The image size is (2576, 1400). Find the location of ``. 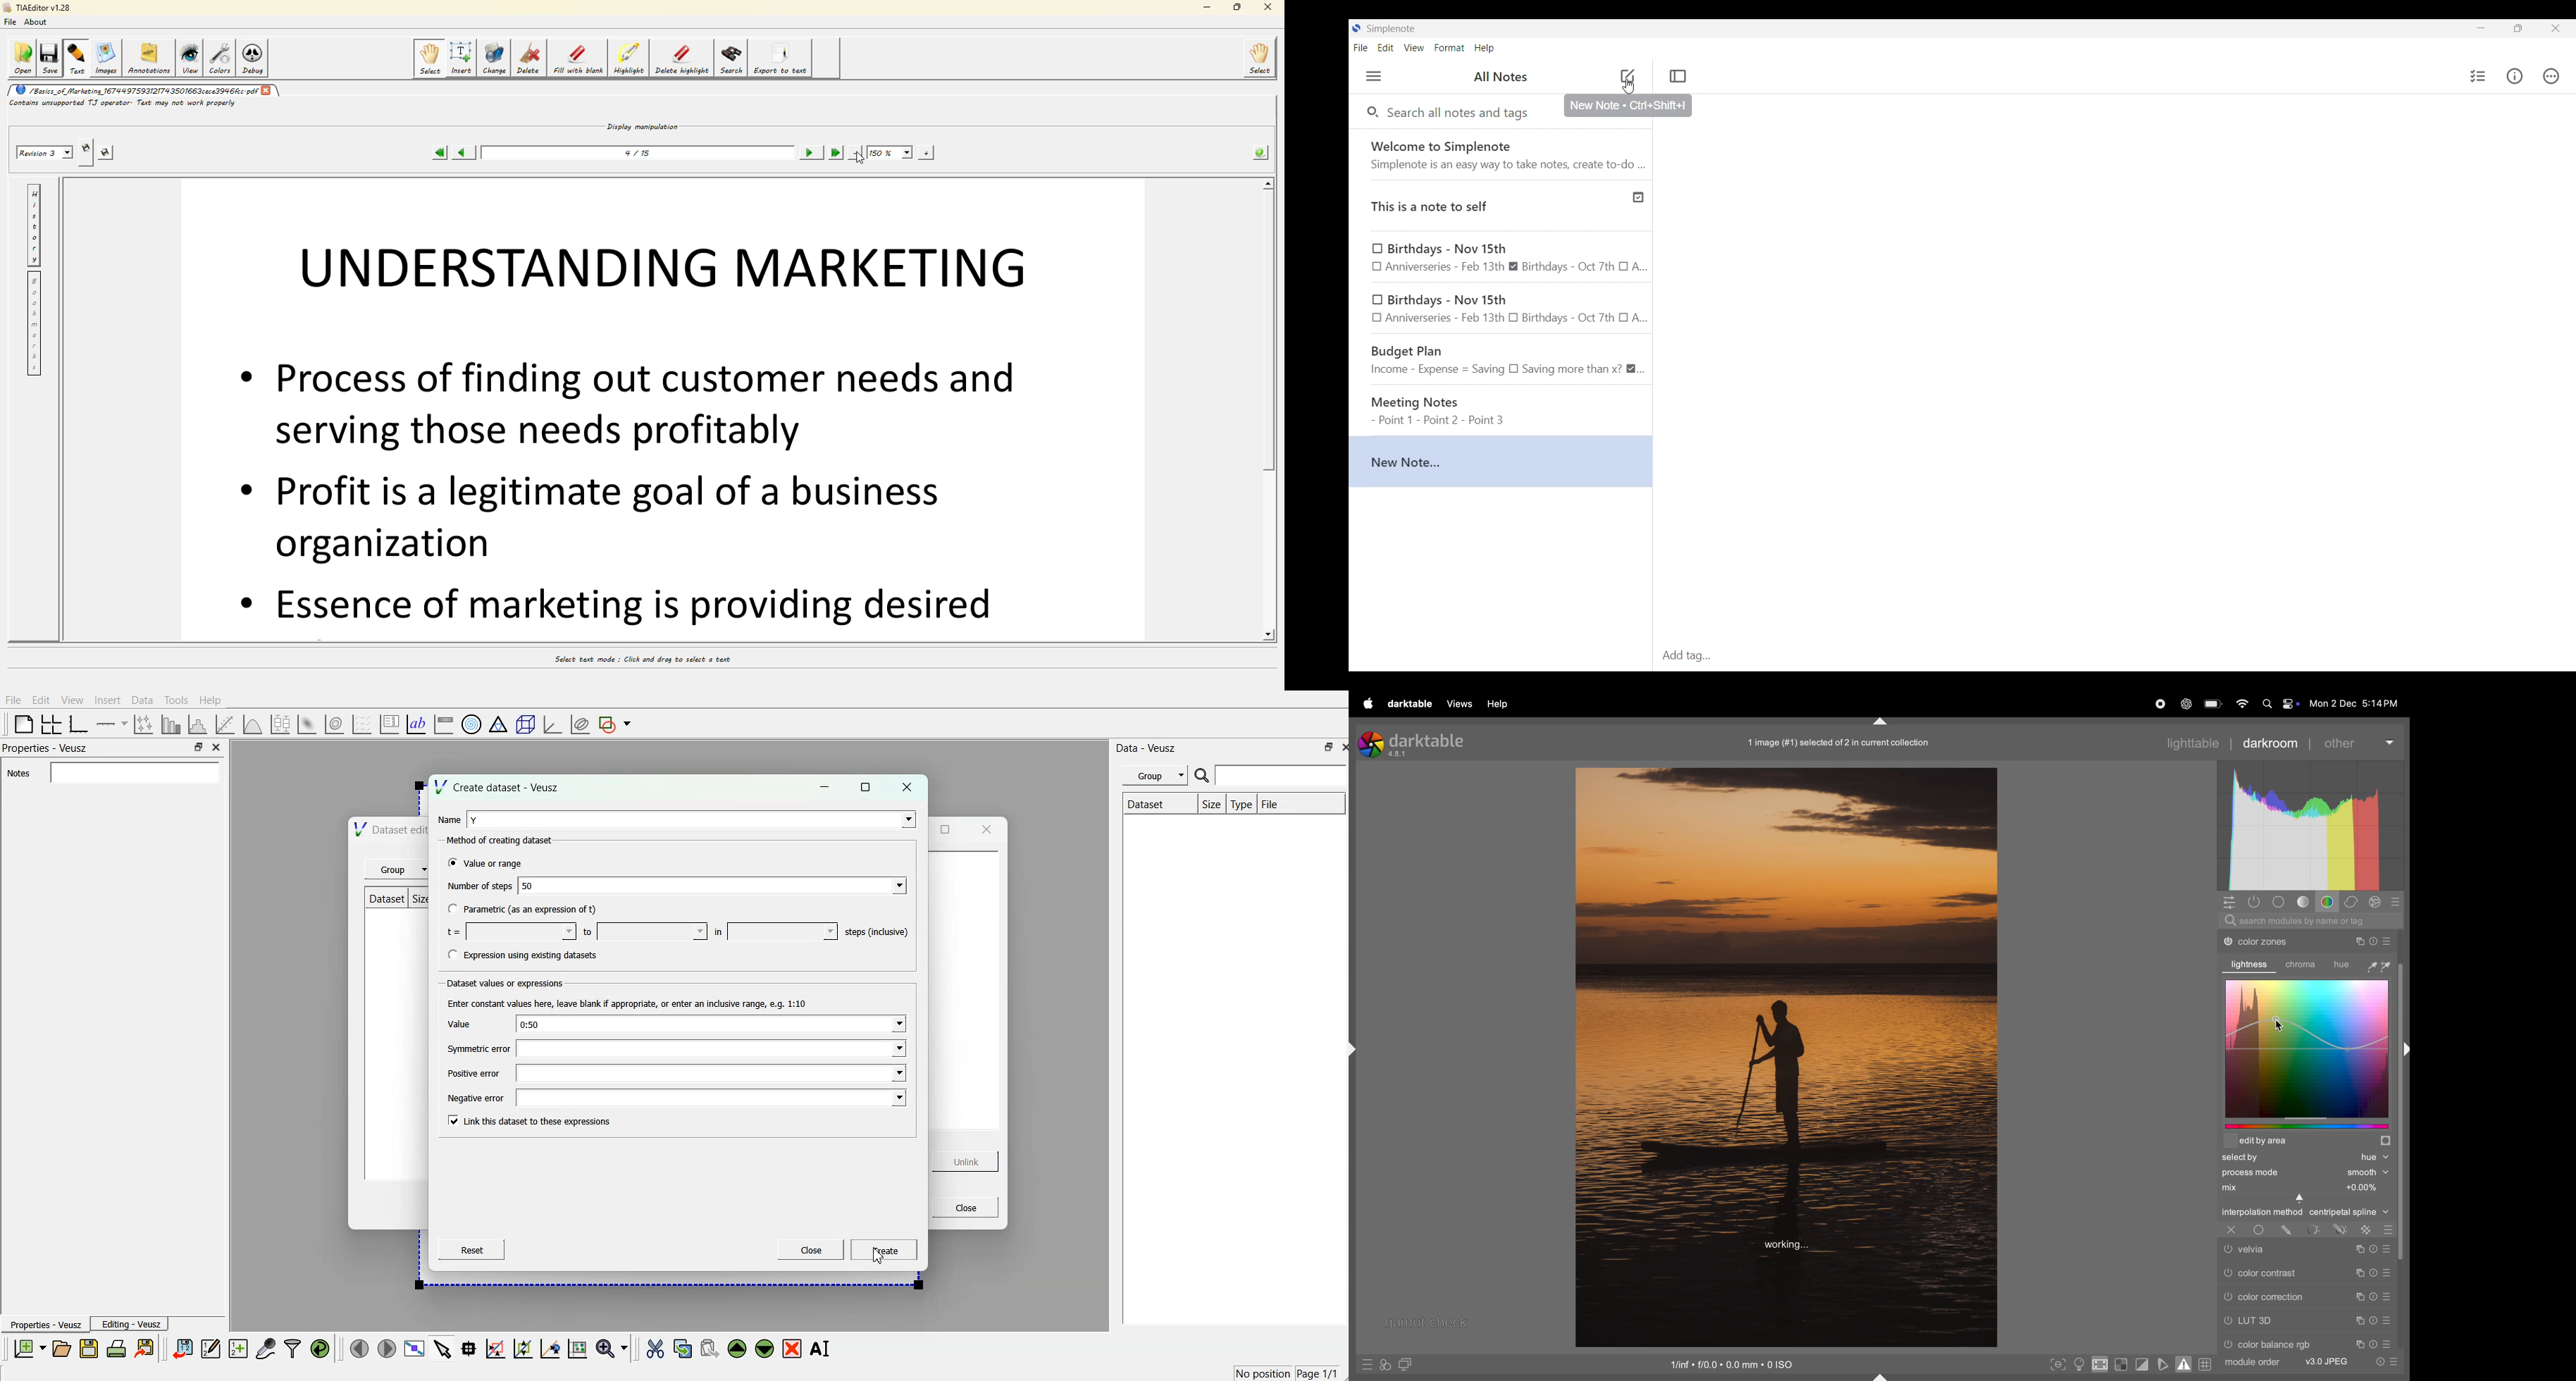

 is located at coordinates (2353, 902).